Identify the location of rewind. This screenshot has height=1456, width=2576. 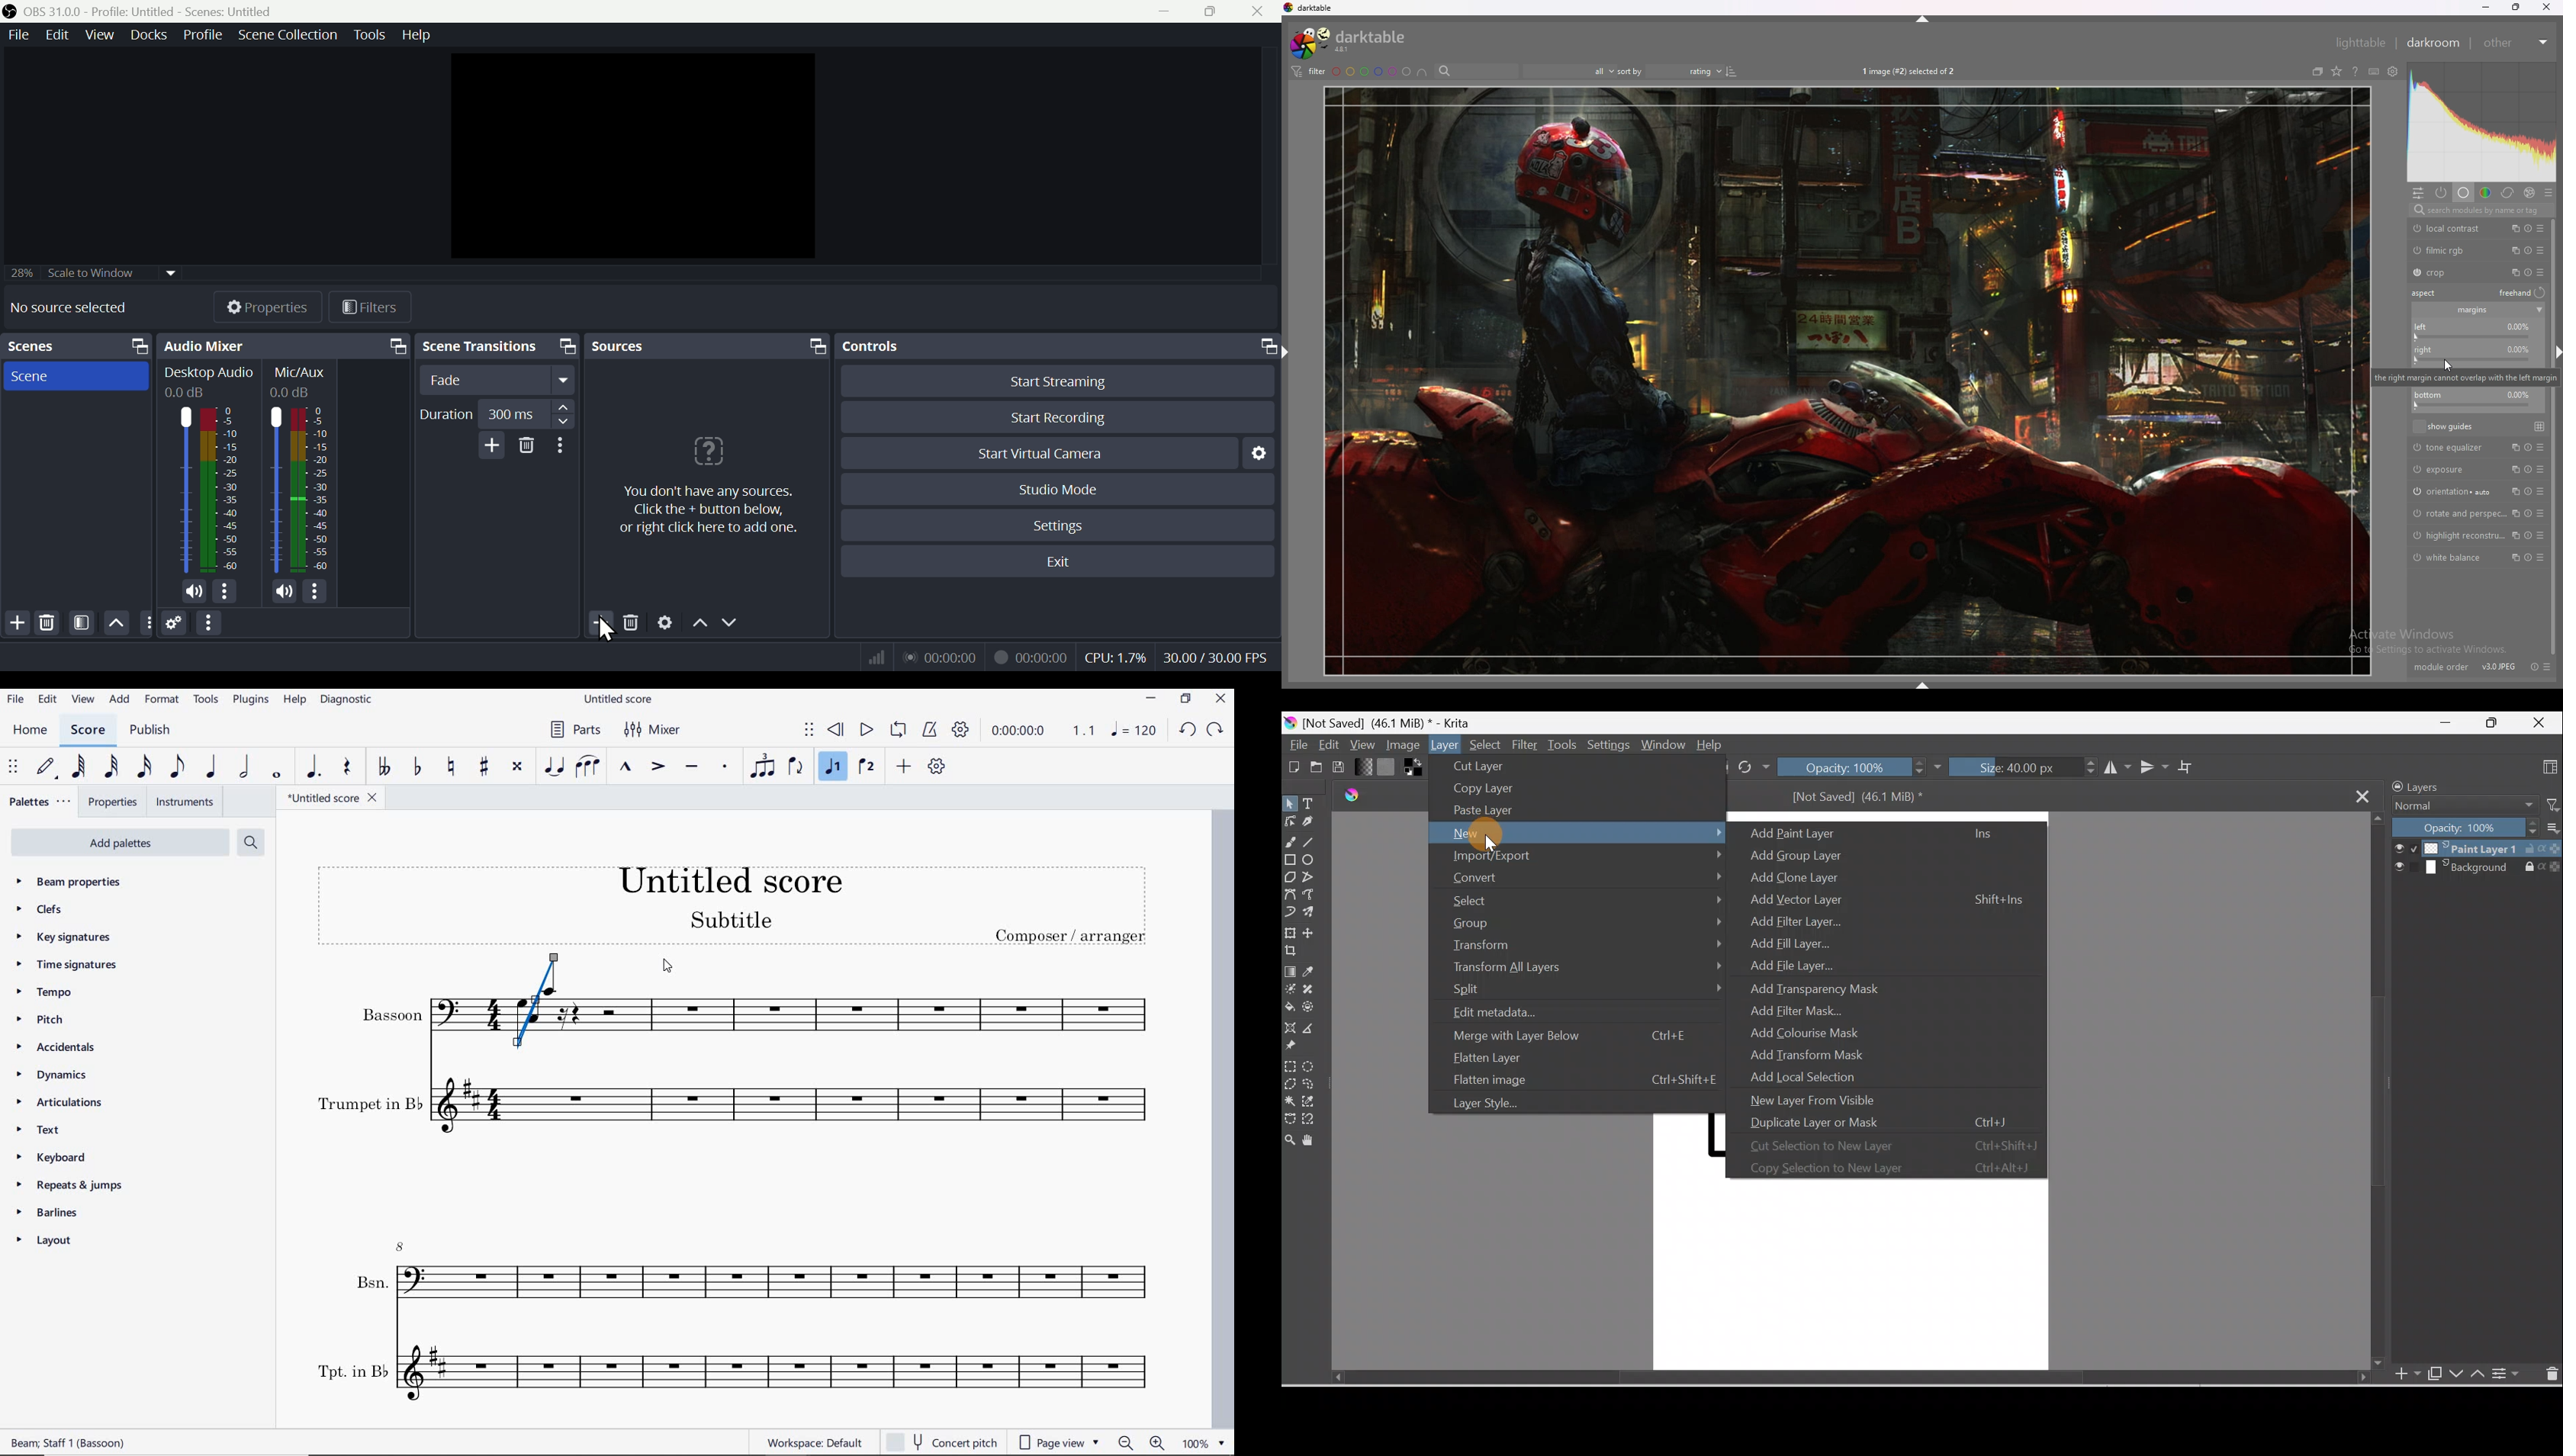
(836, 731).